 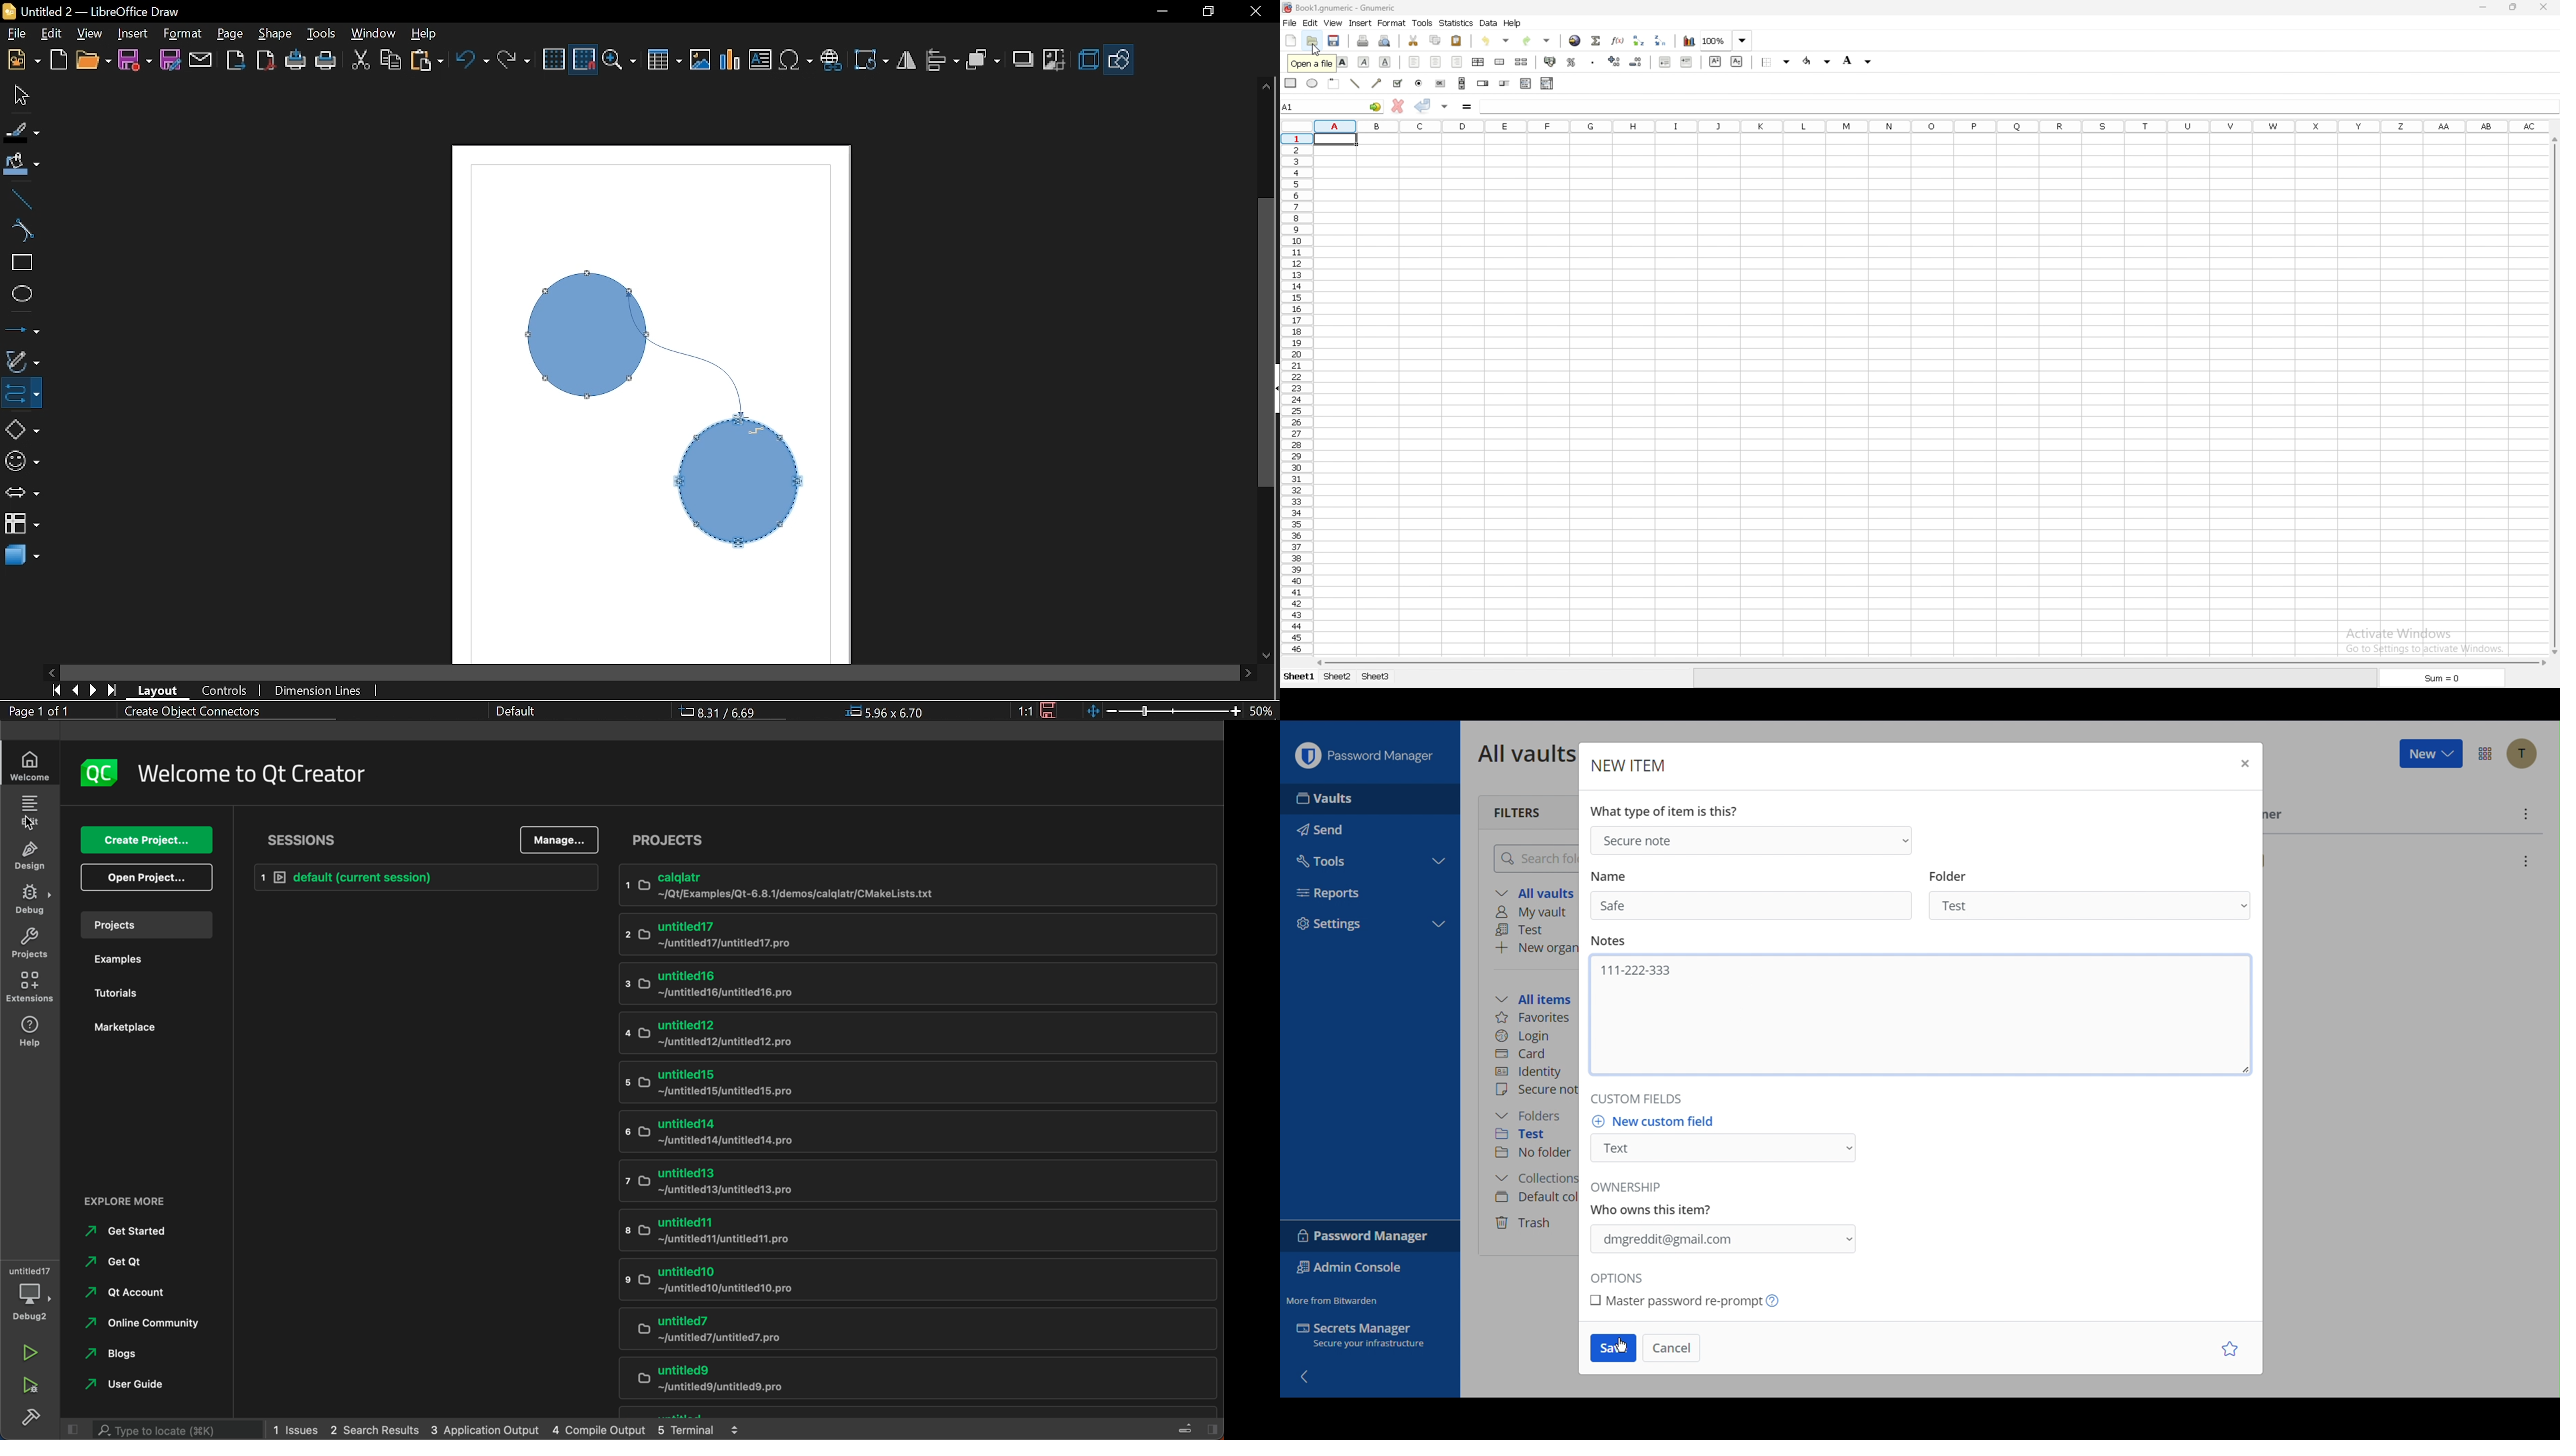 I want to click on Arrows, so click(x=22, y=495).